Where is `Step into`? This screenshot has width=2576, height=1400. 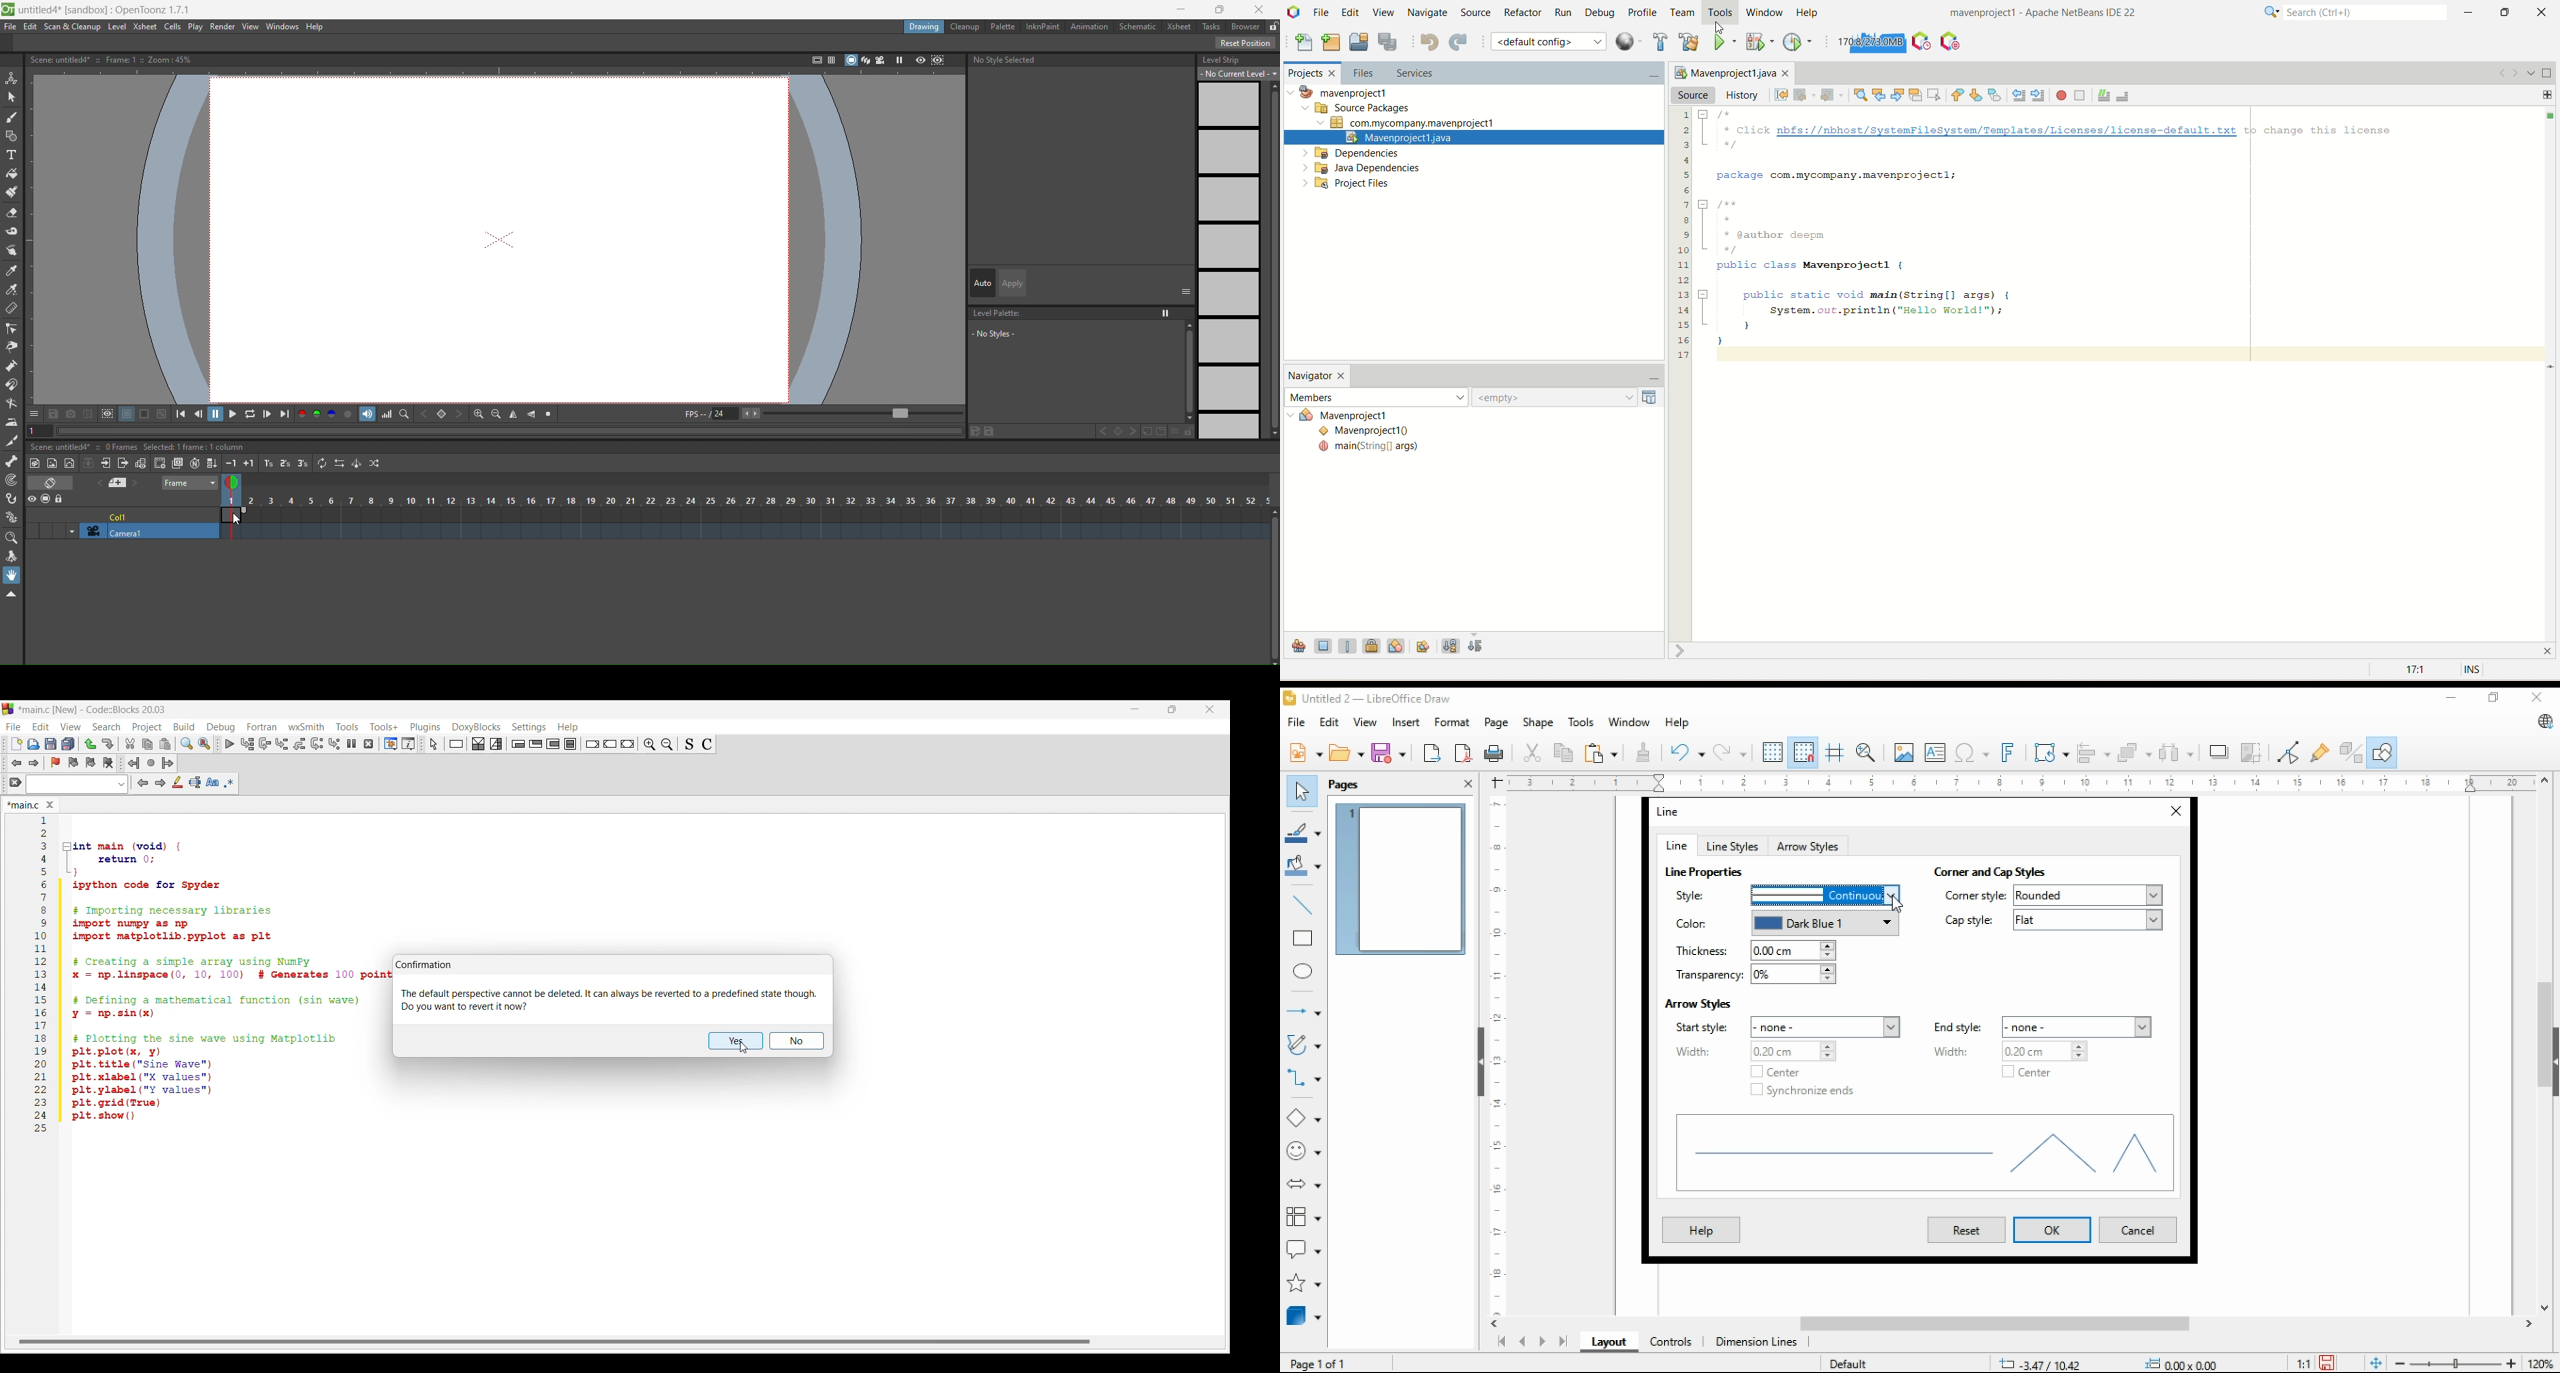
Step into is located at coordinates (282, 744).